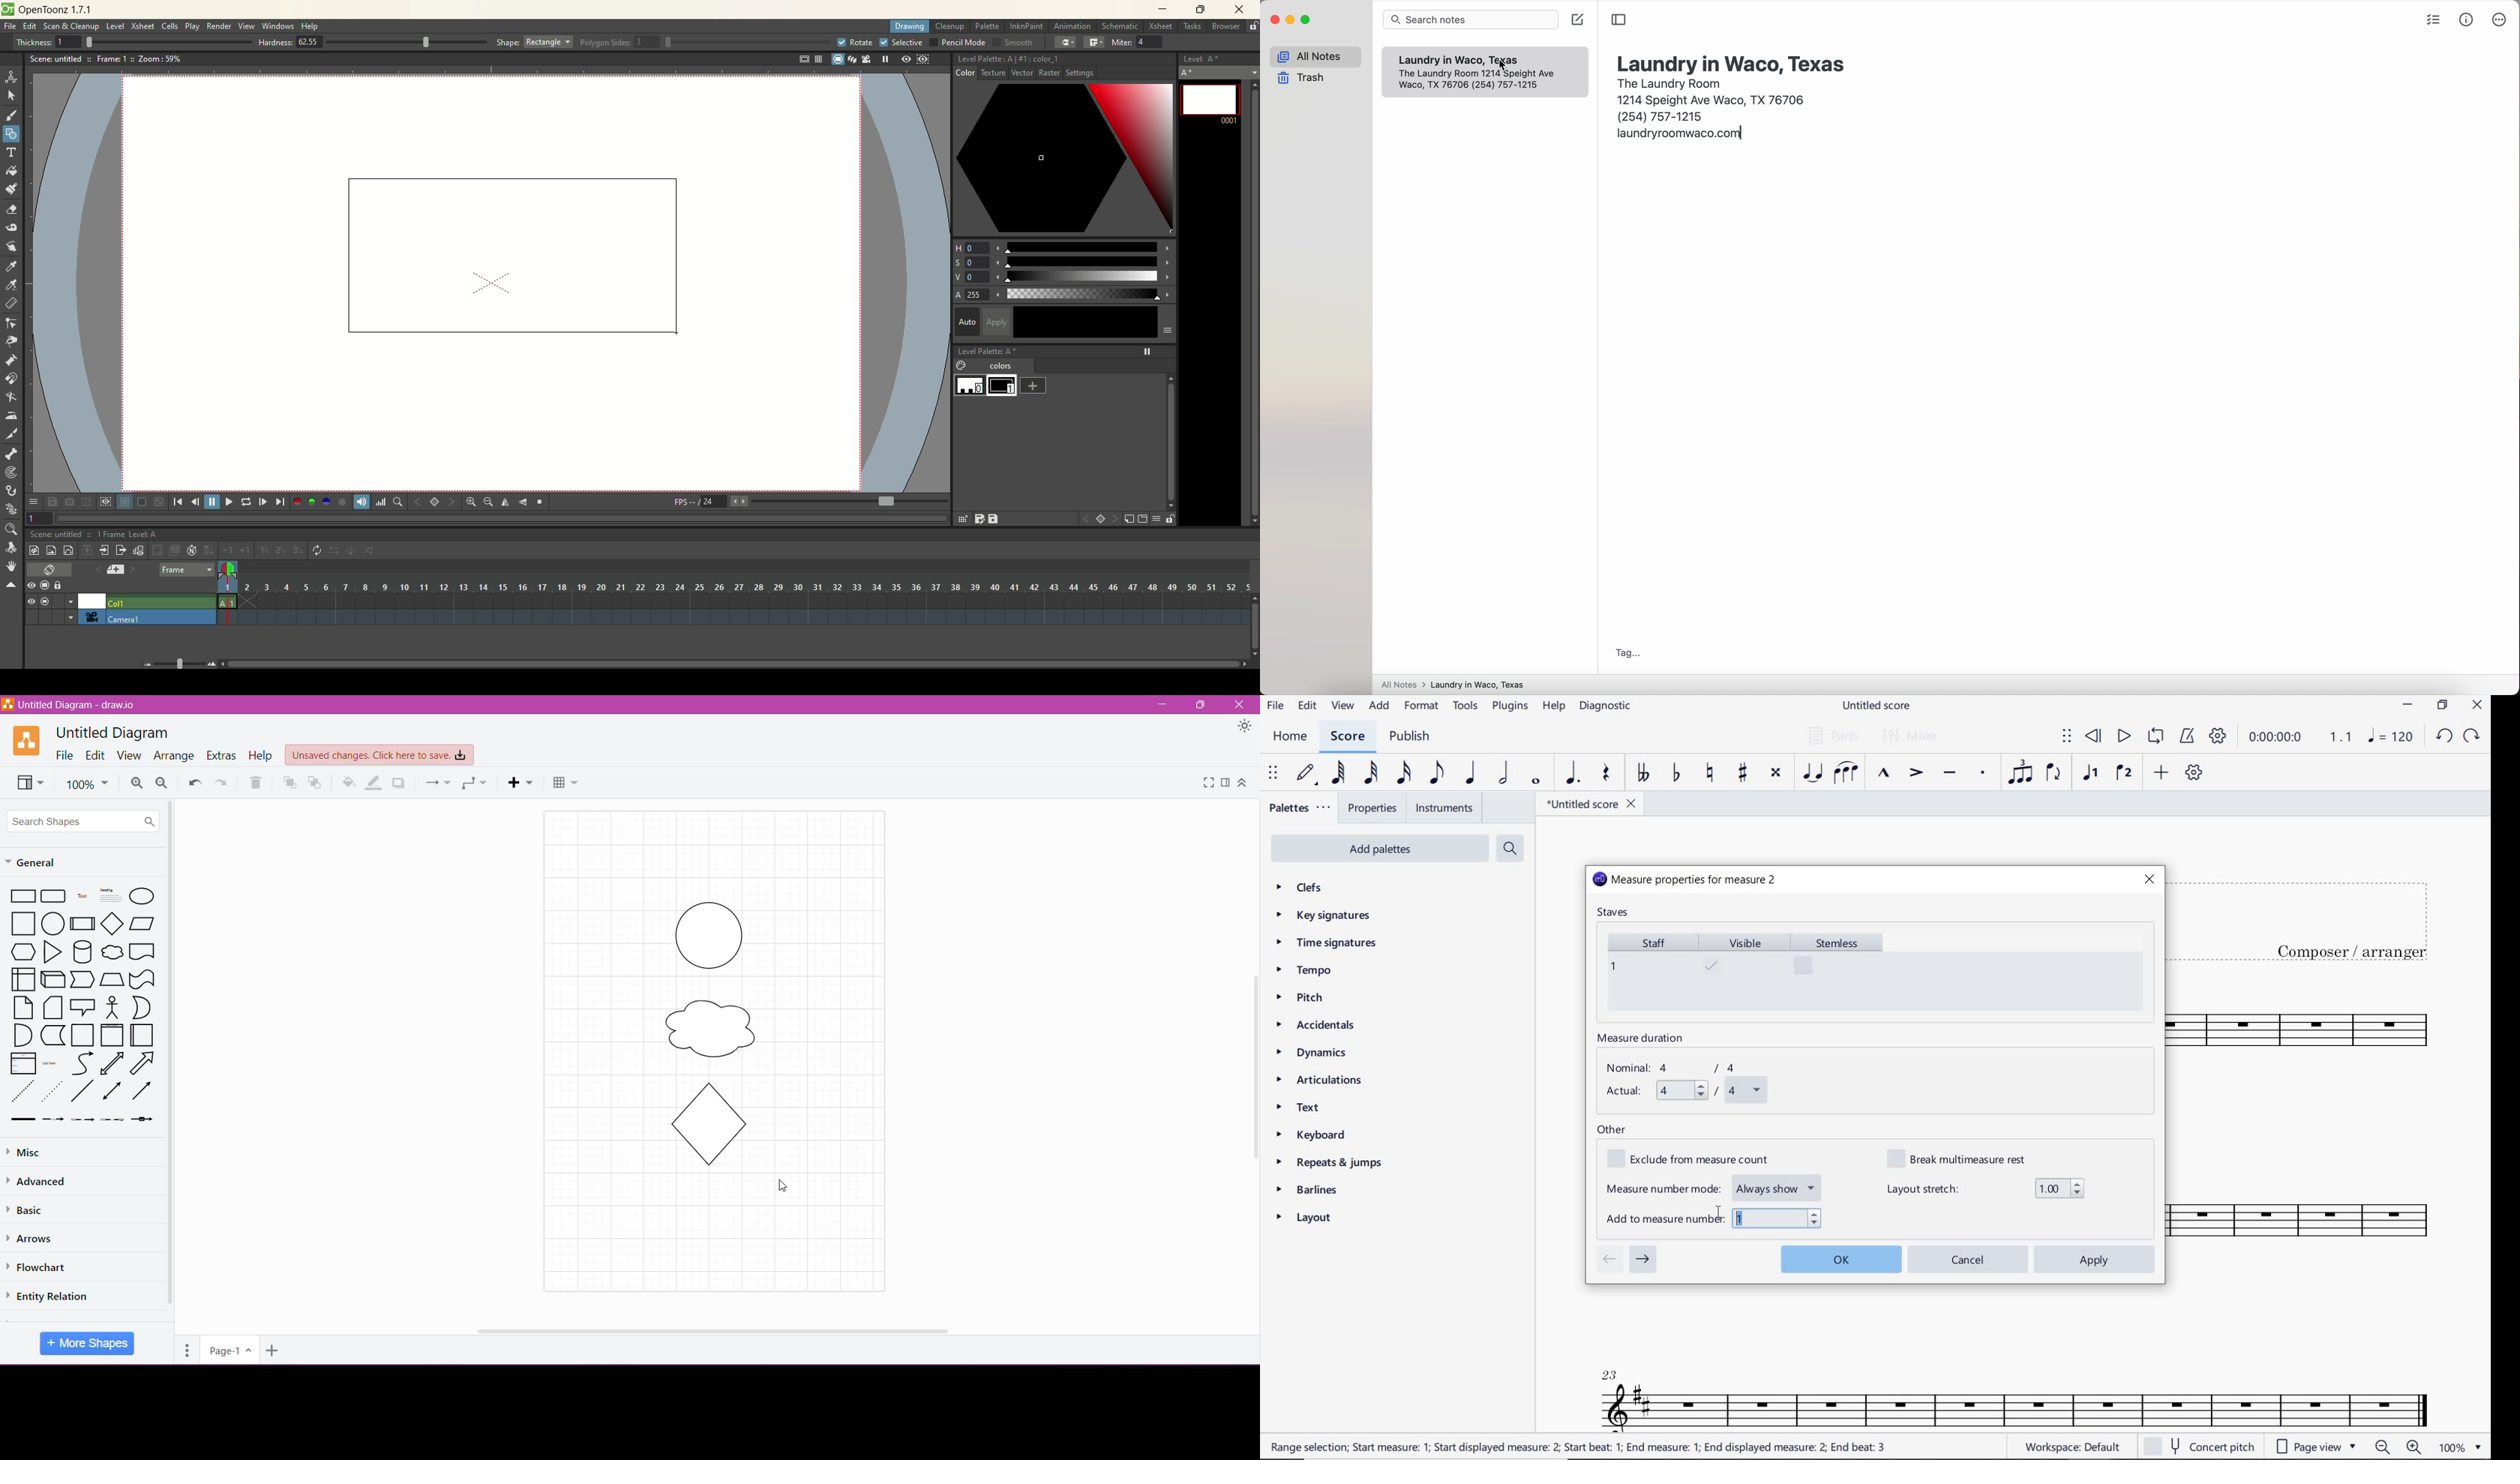  What do you see at coordinates (1306, 19) in the screenshot?
I see `maximize app` at bounding box center [1306, 19].